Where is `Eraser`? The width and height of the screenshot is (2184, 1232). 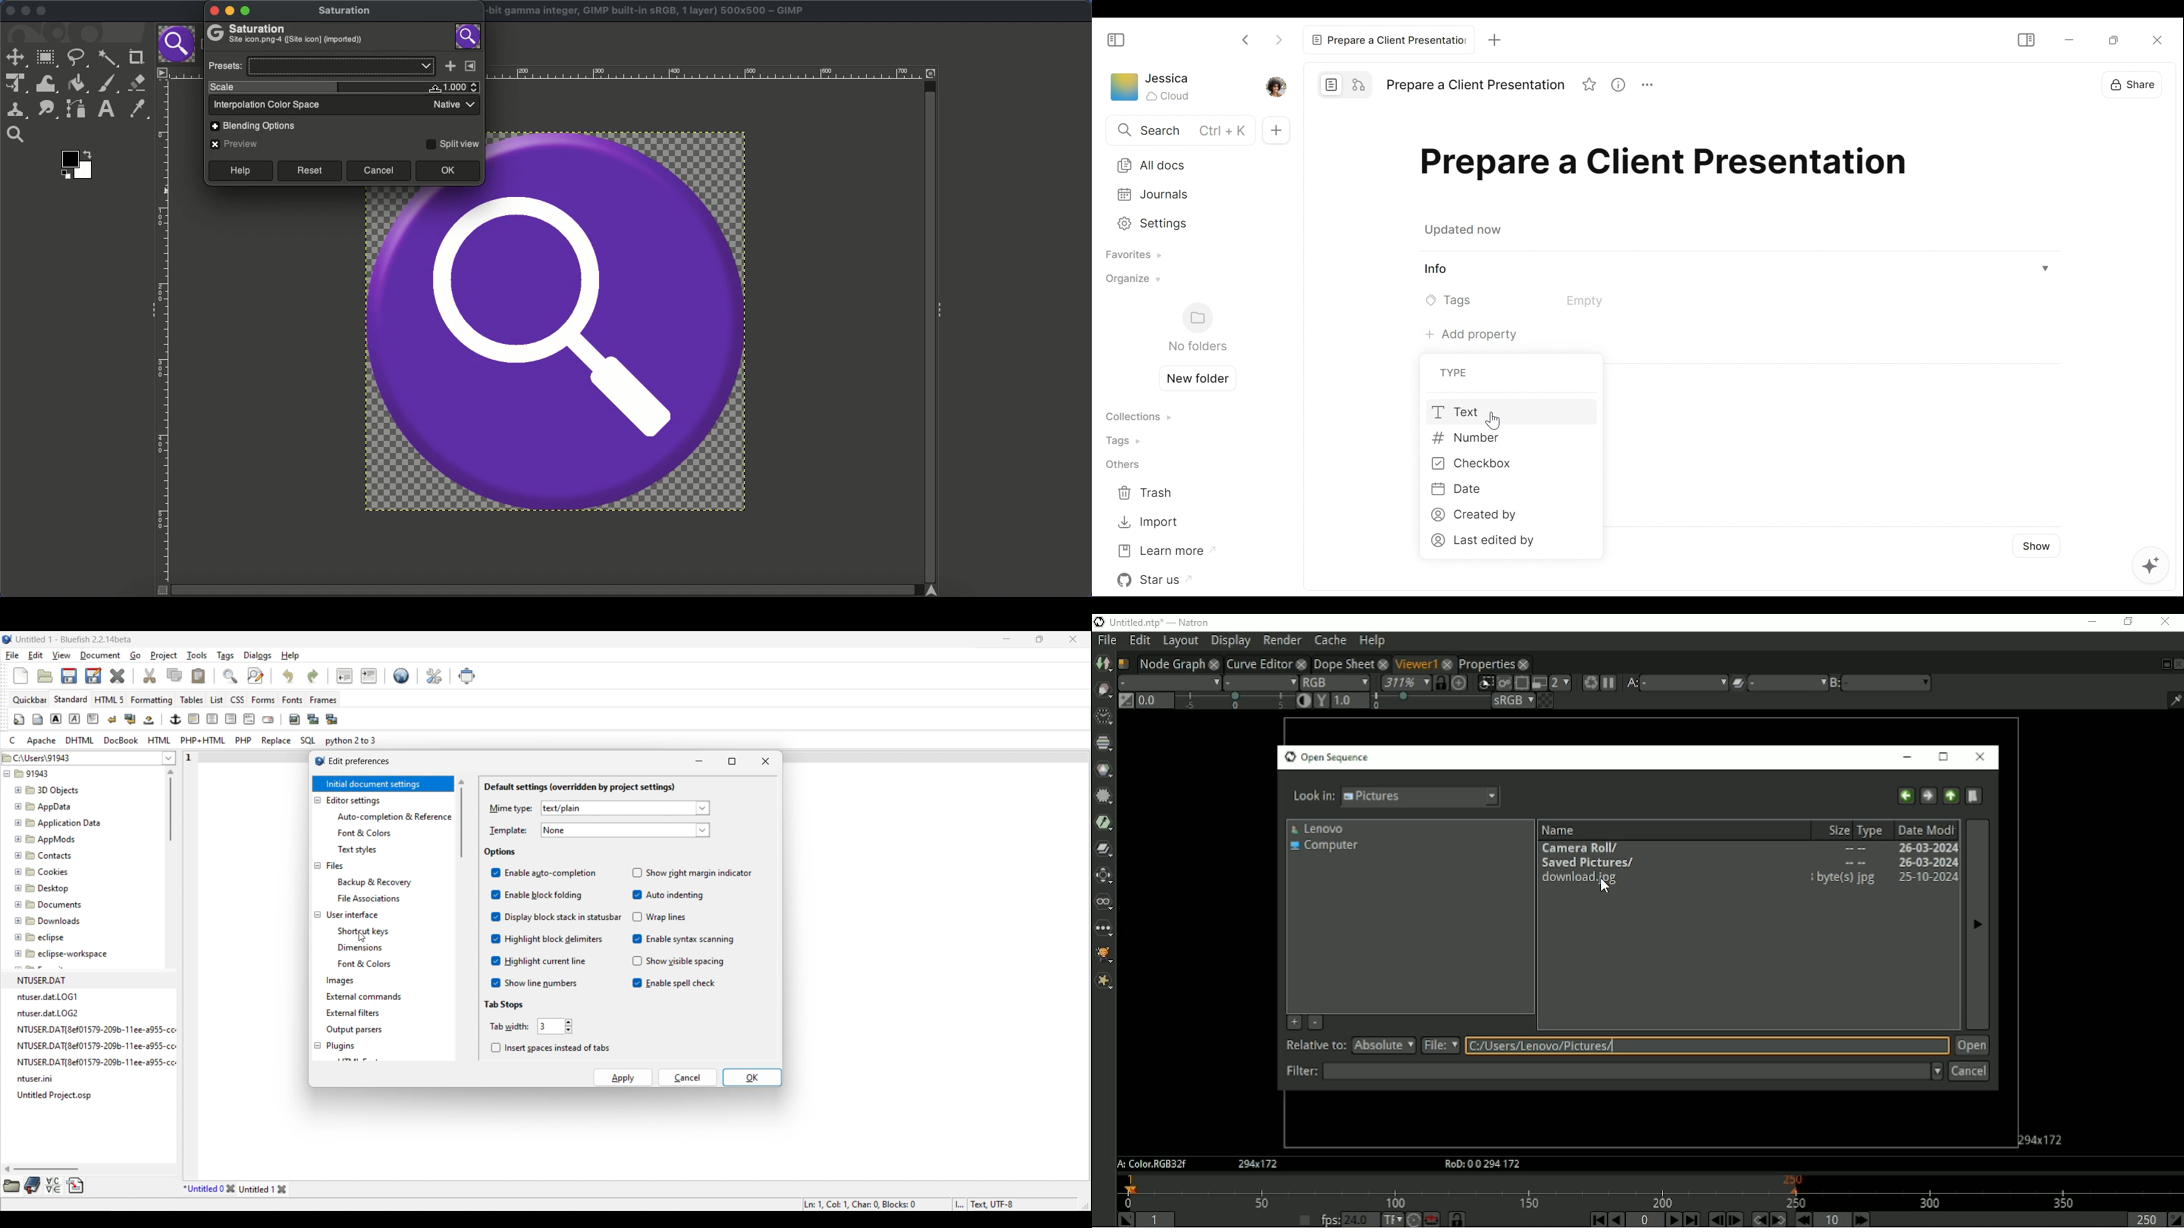
Eraser is located at coordinates (136, 83).